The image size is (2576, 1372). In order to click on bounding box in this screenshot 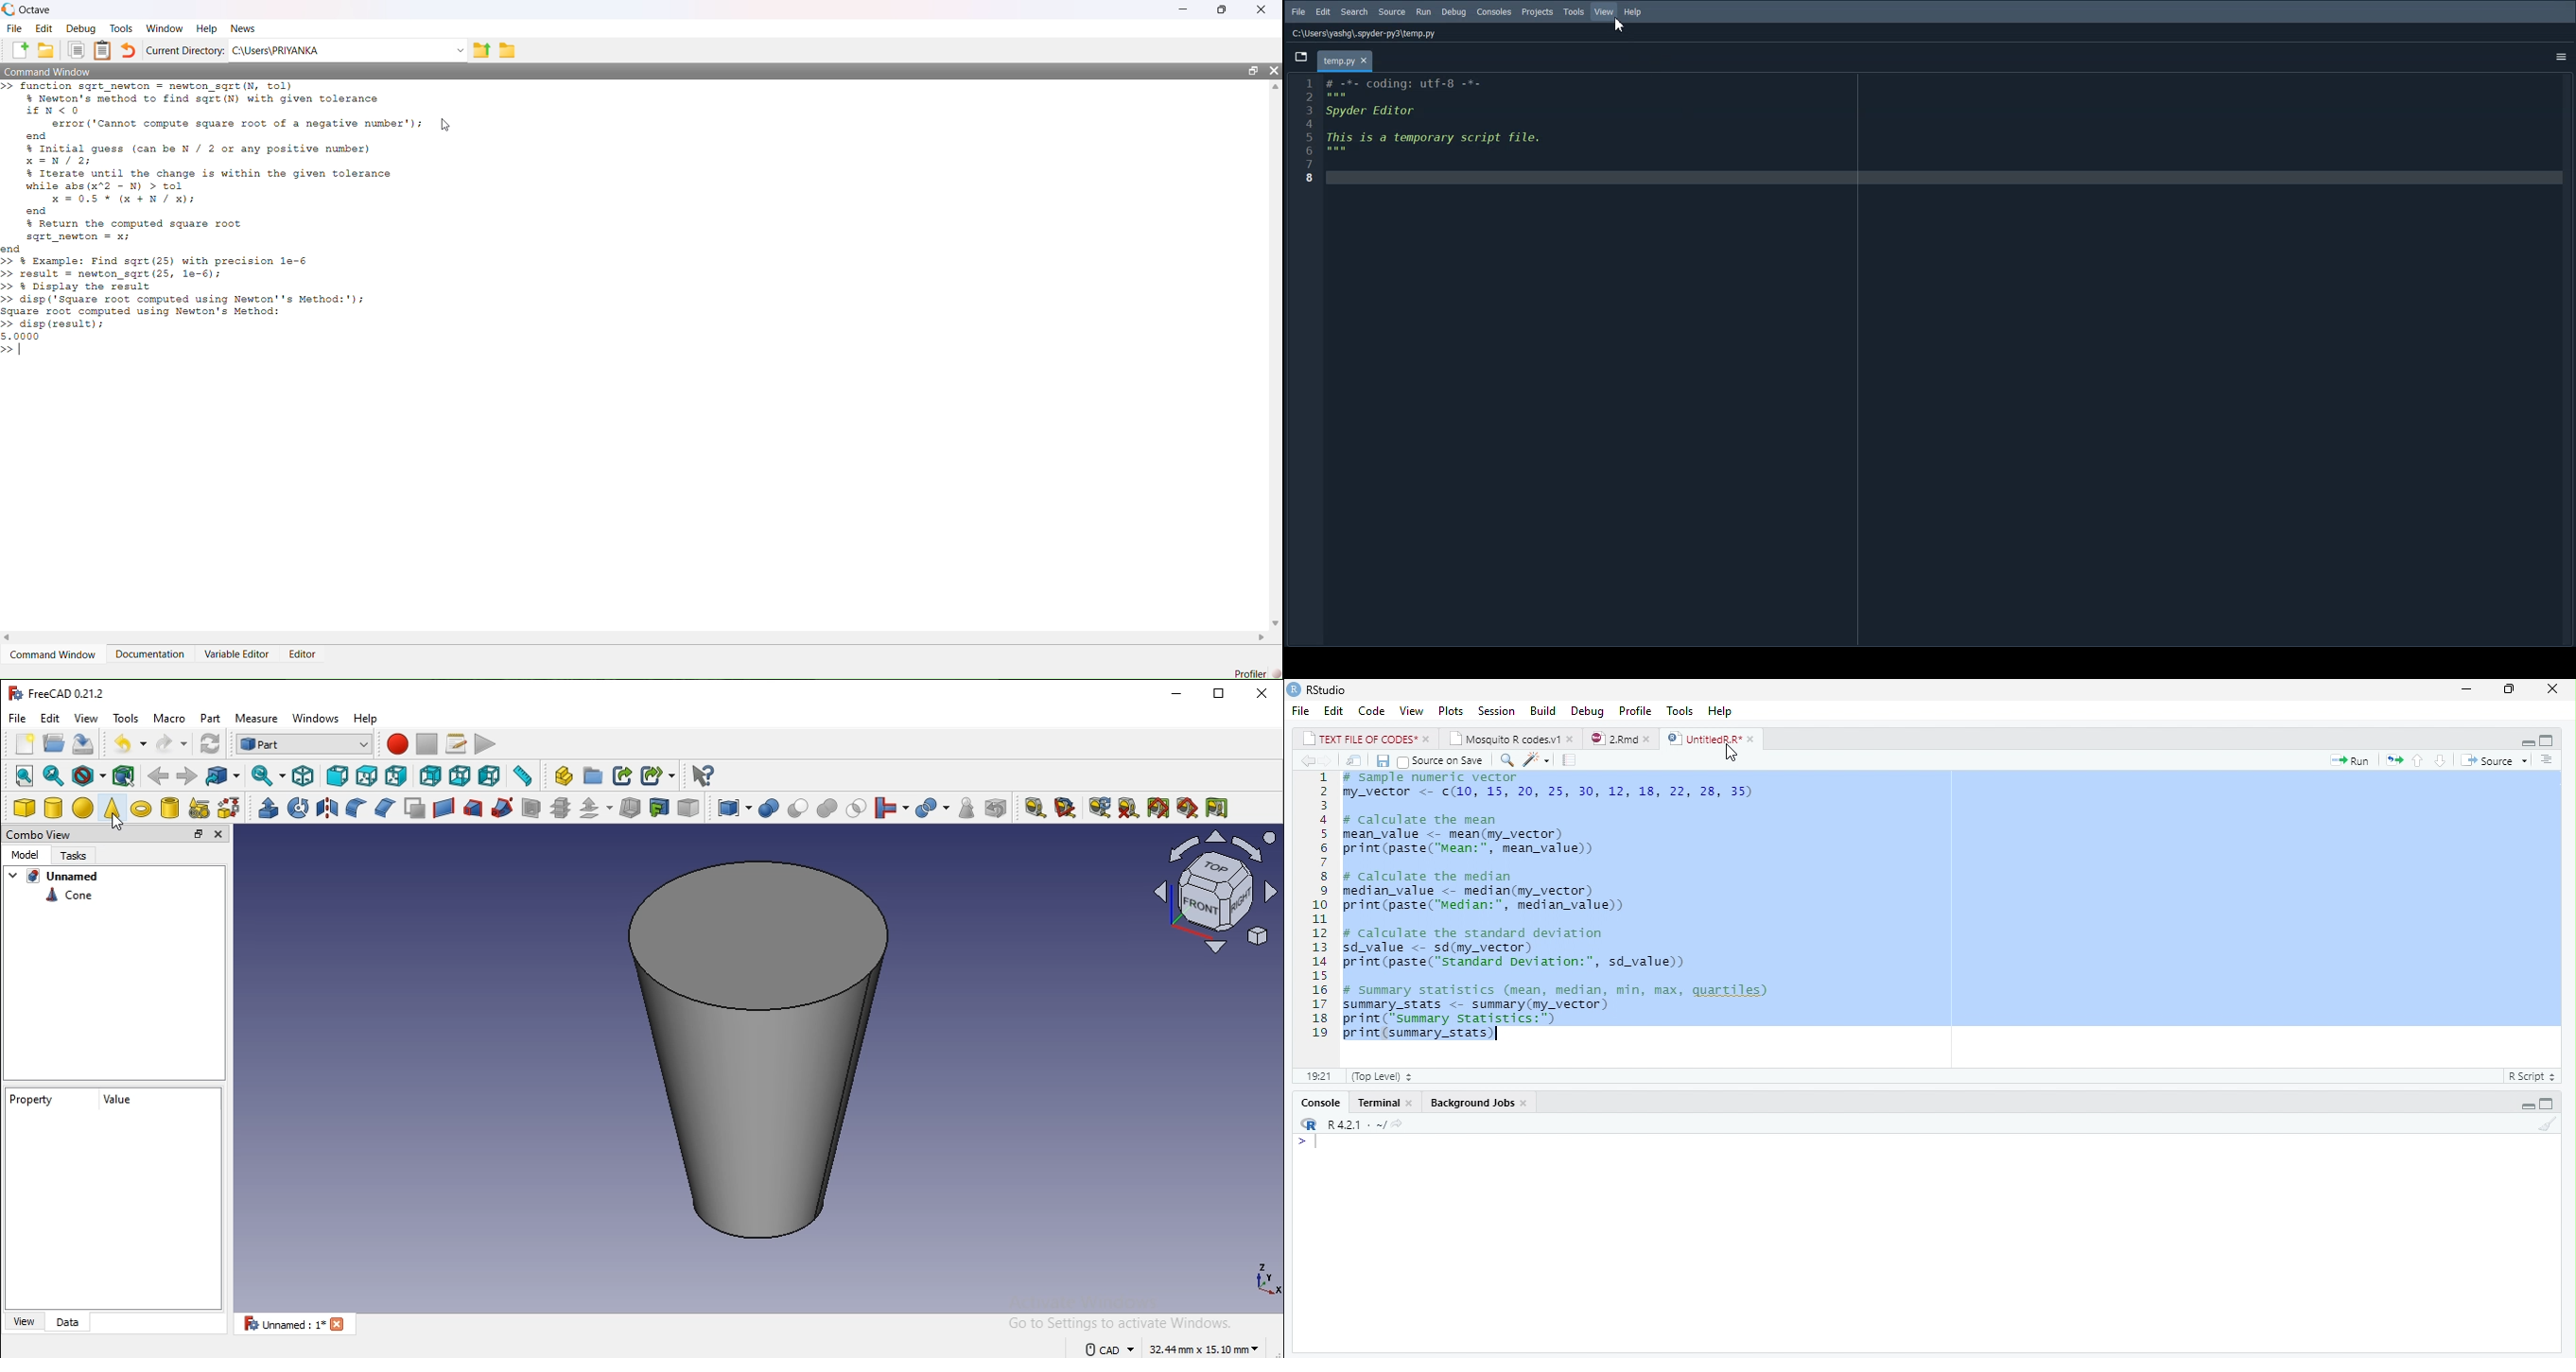, I will do `click(122, 774)`.